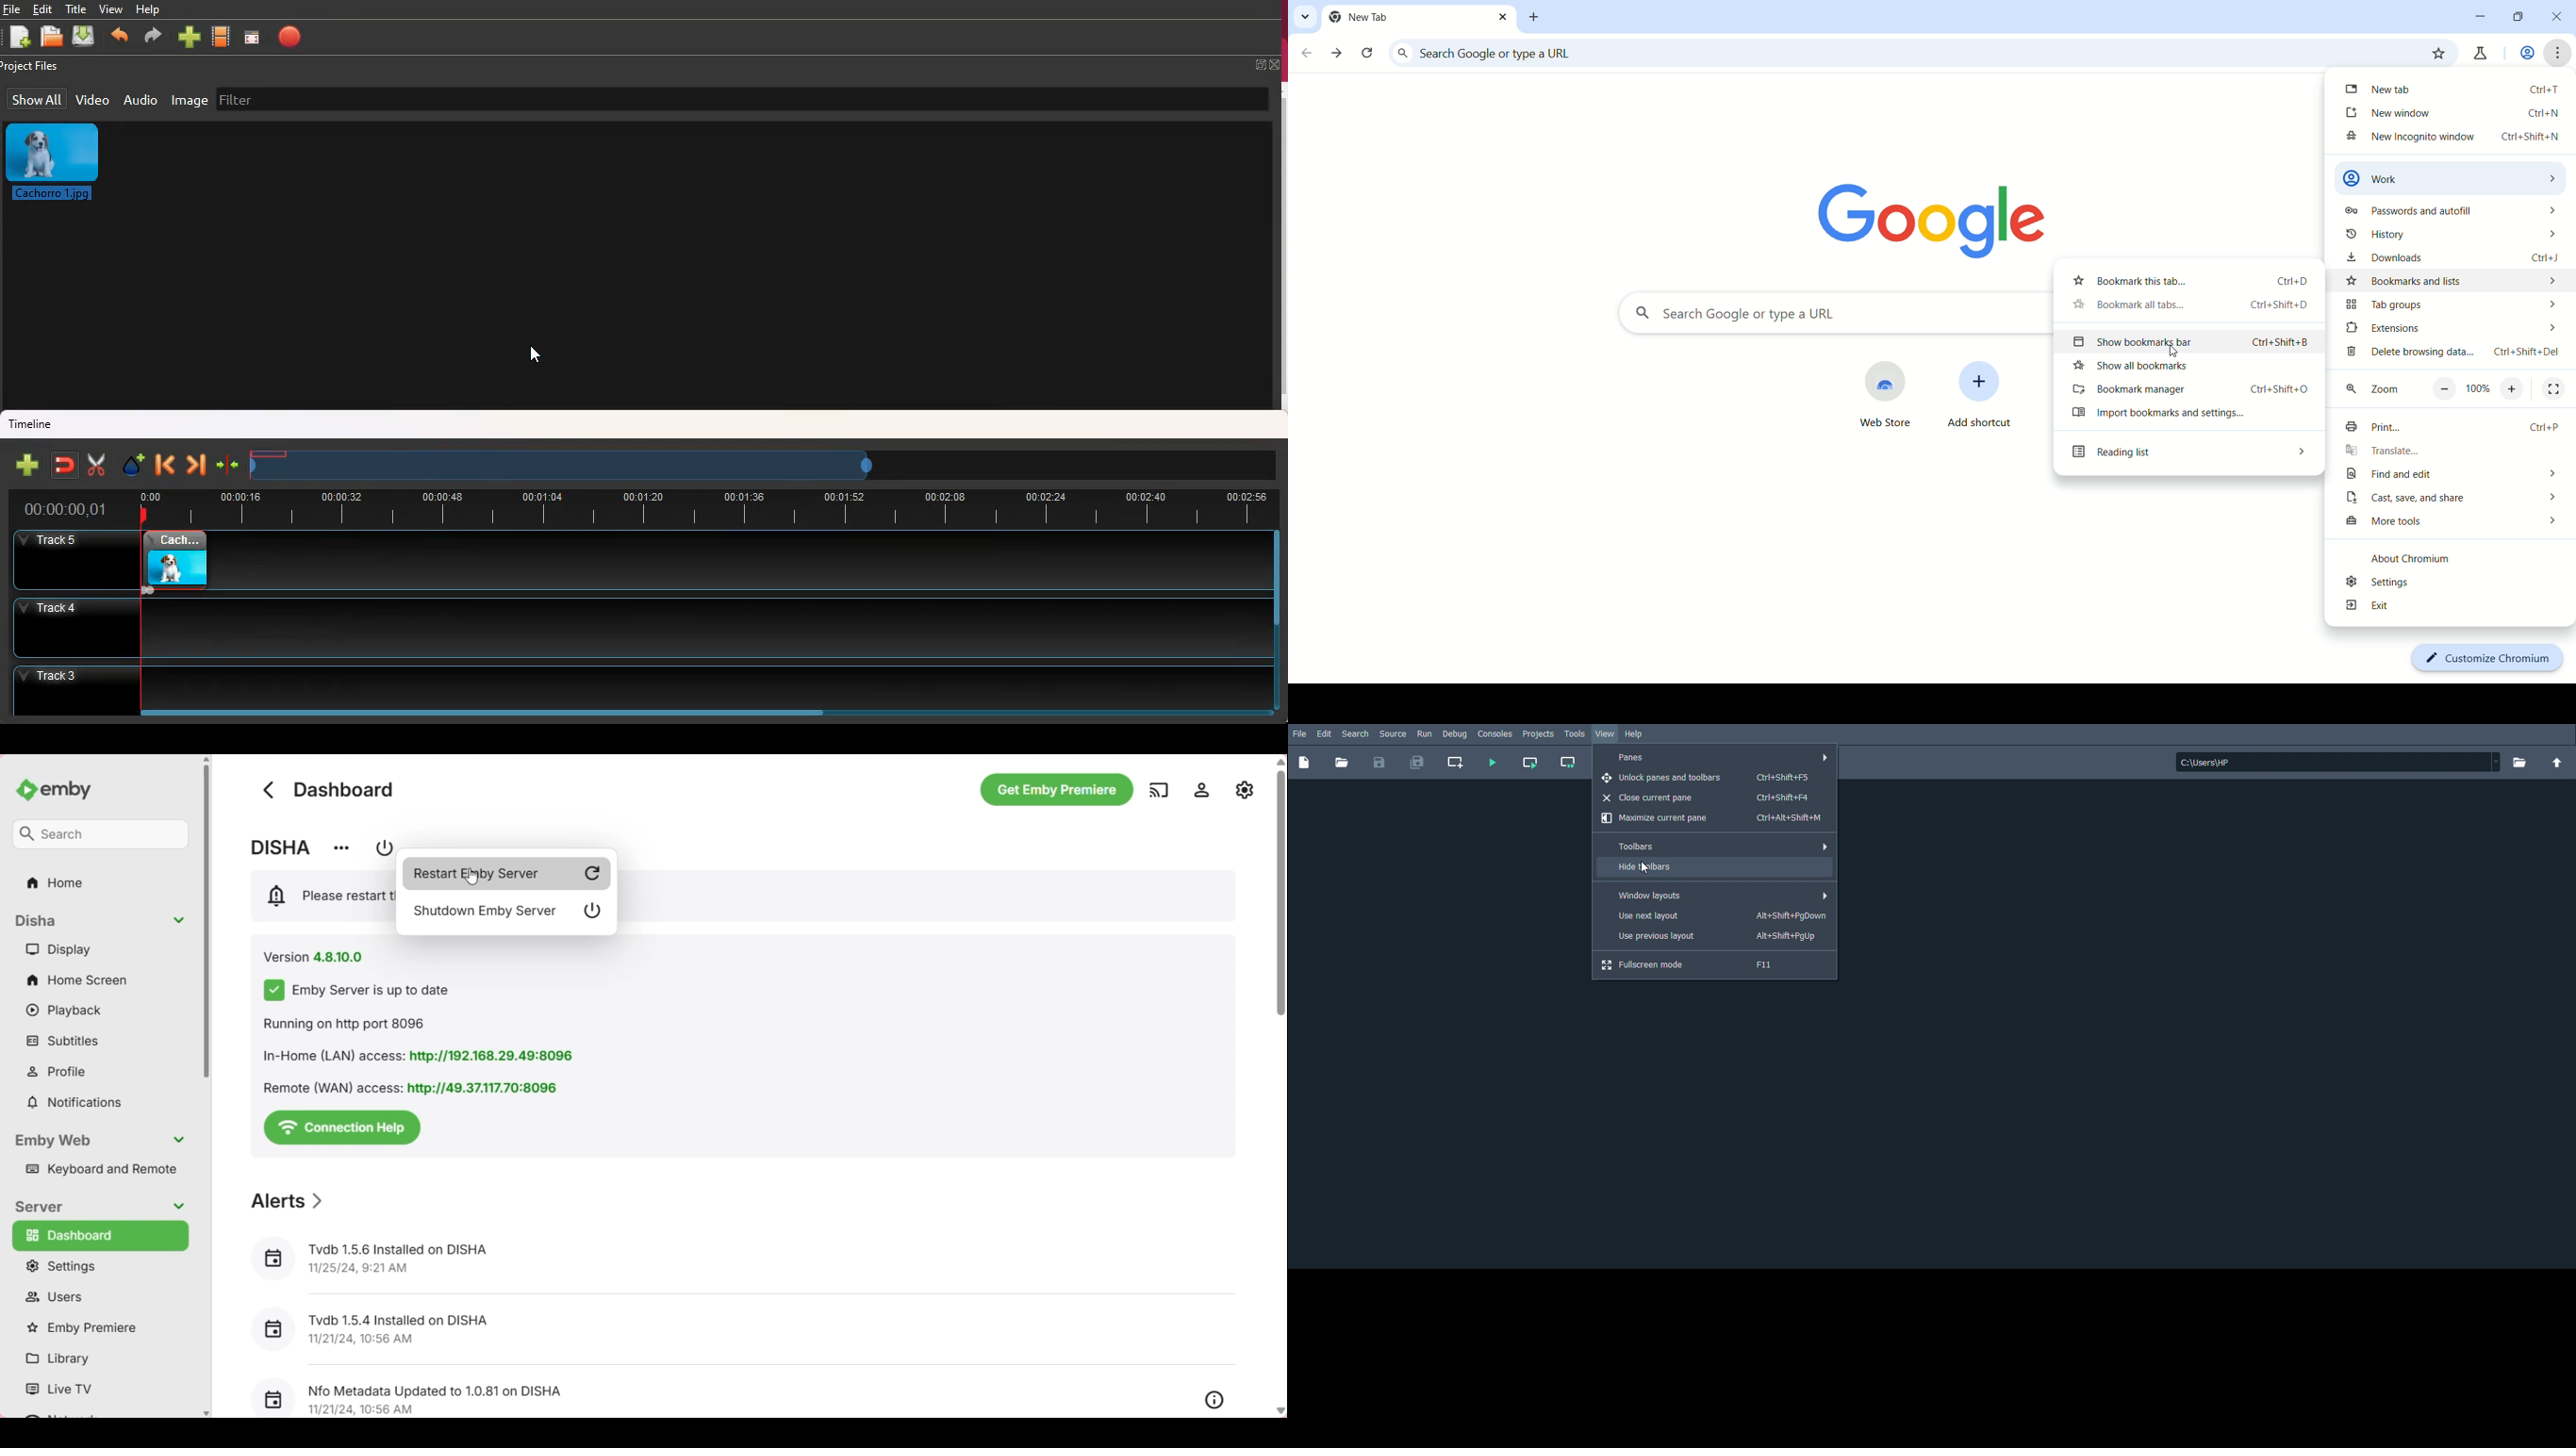 This screenshot has height=1456, width=2576. I want to click on find and edit, so click(2449, 476).